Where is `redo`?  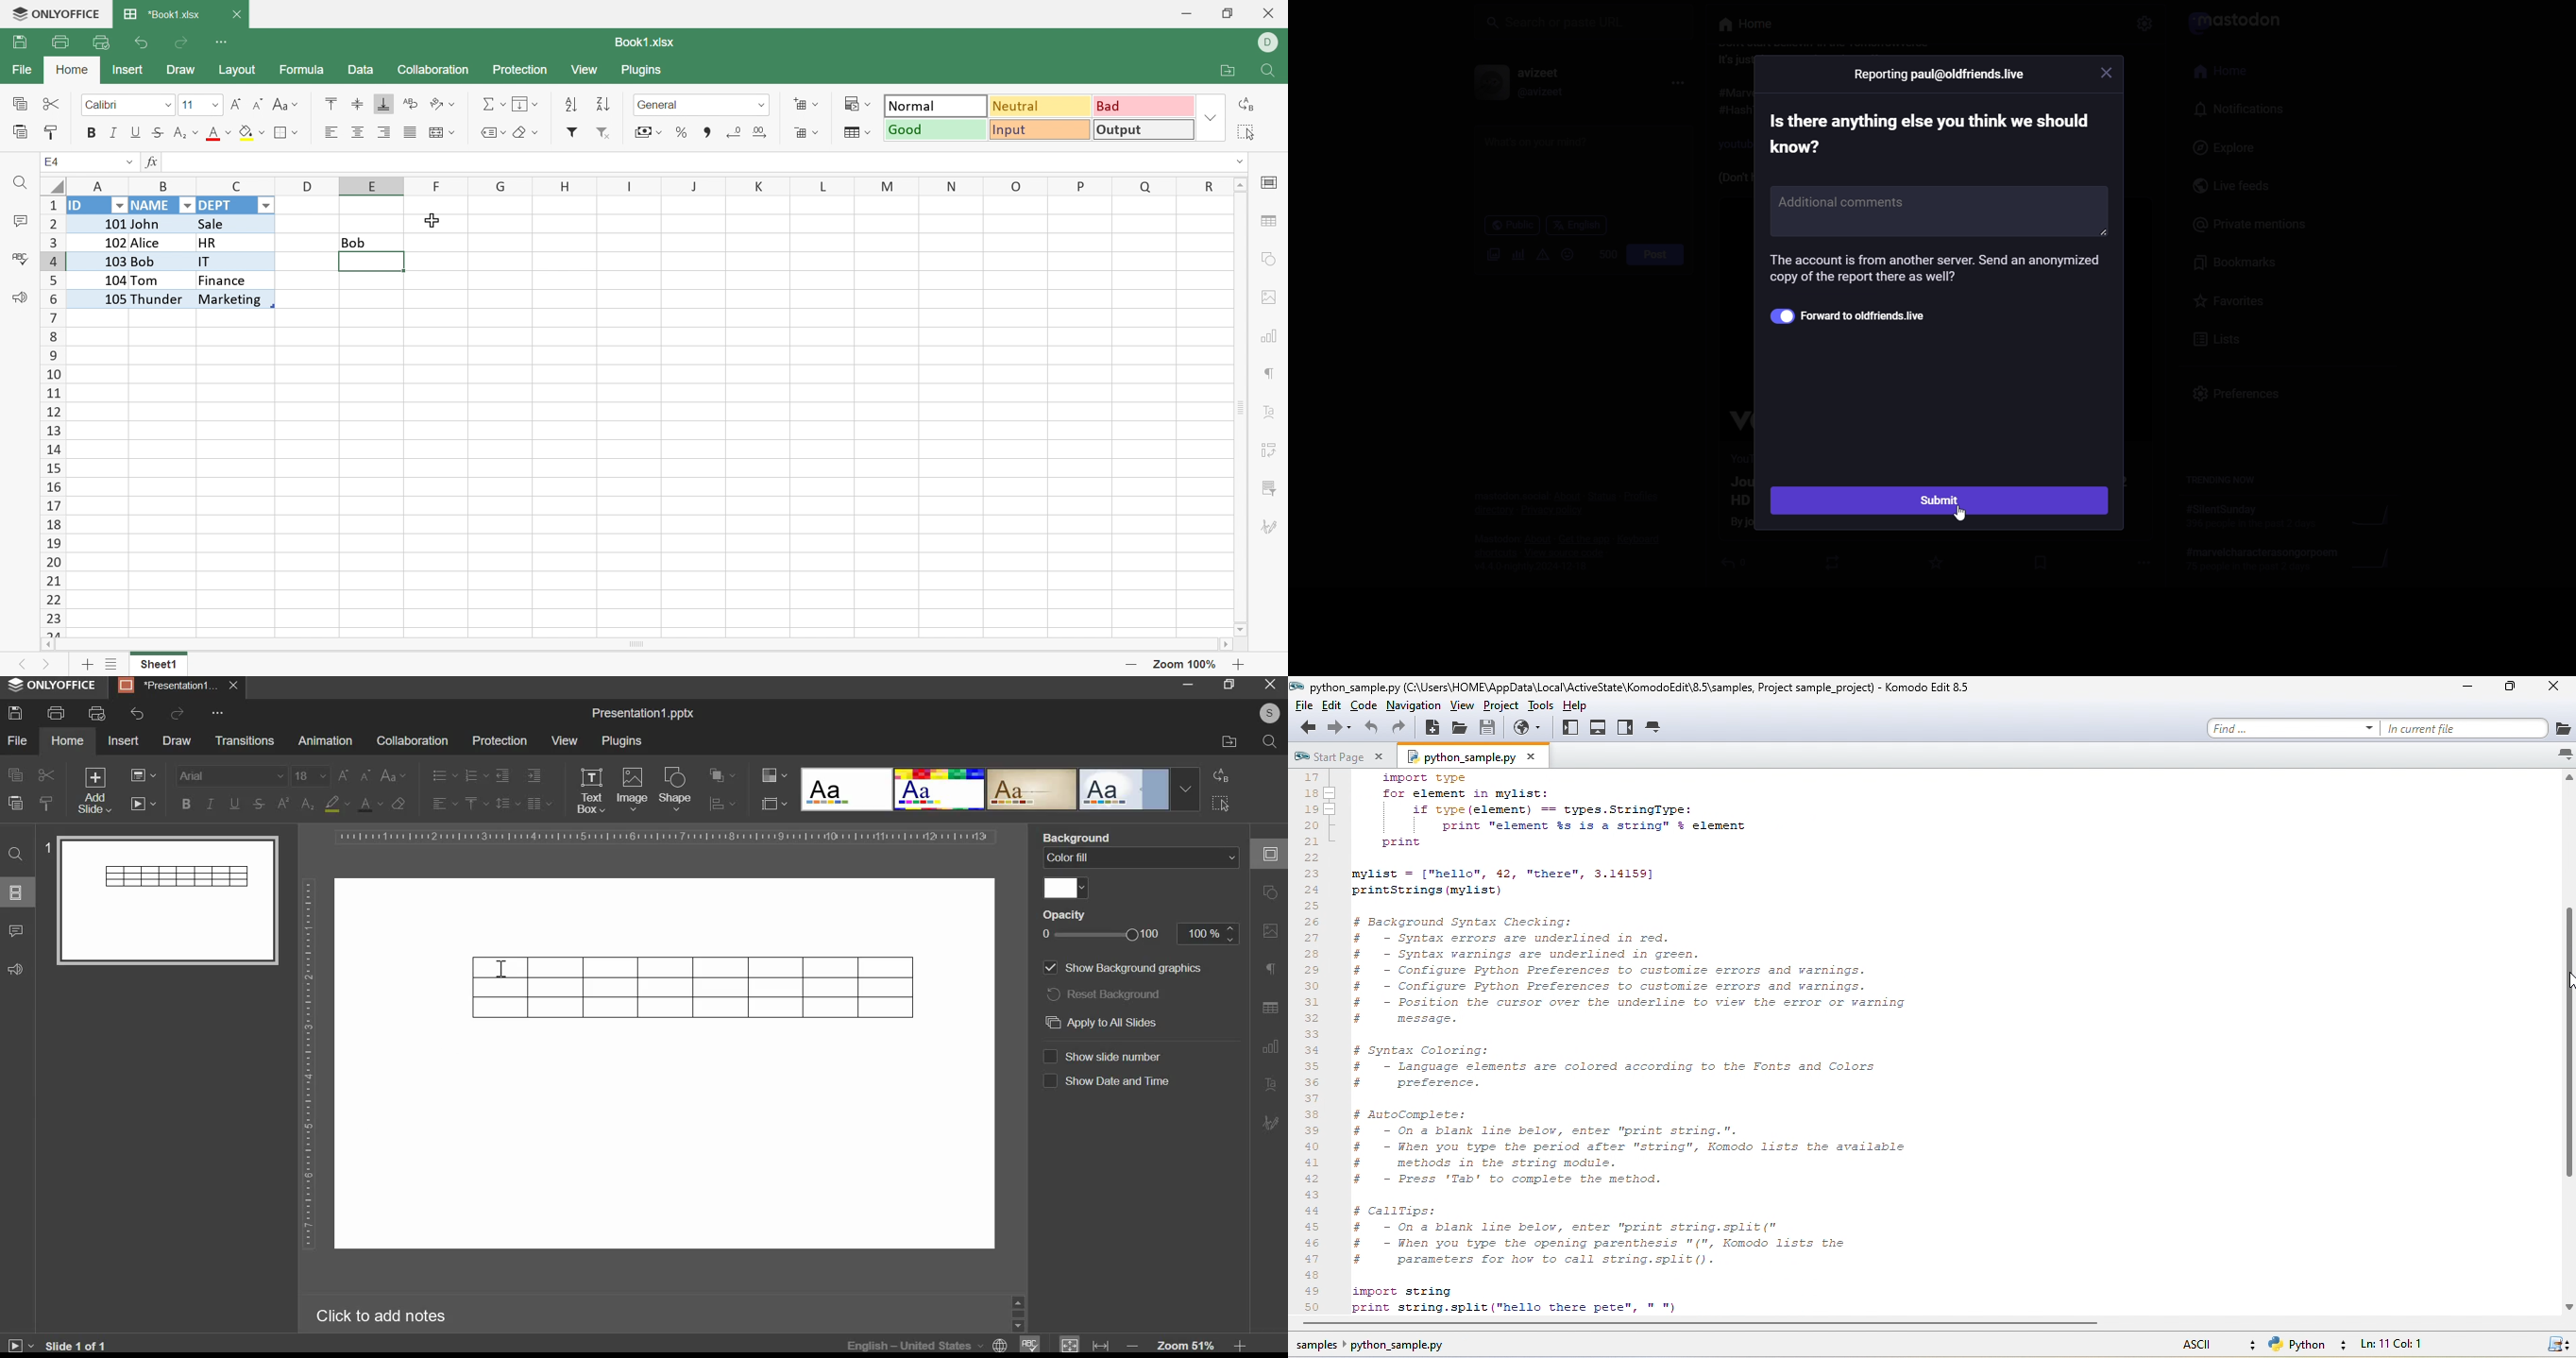
redo is located at coordinates (177, 713).